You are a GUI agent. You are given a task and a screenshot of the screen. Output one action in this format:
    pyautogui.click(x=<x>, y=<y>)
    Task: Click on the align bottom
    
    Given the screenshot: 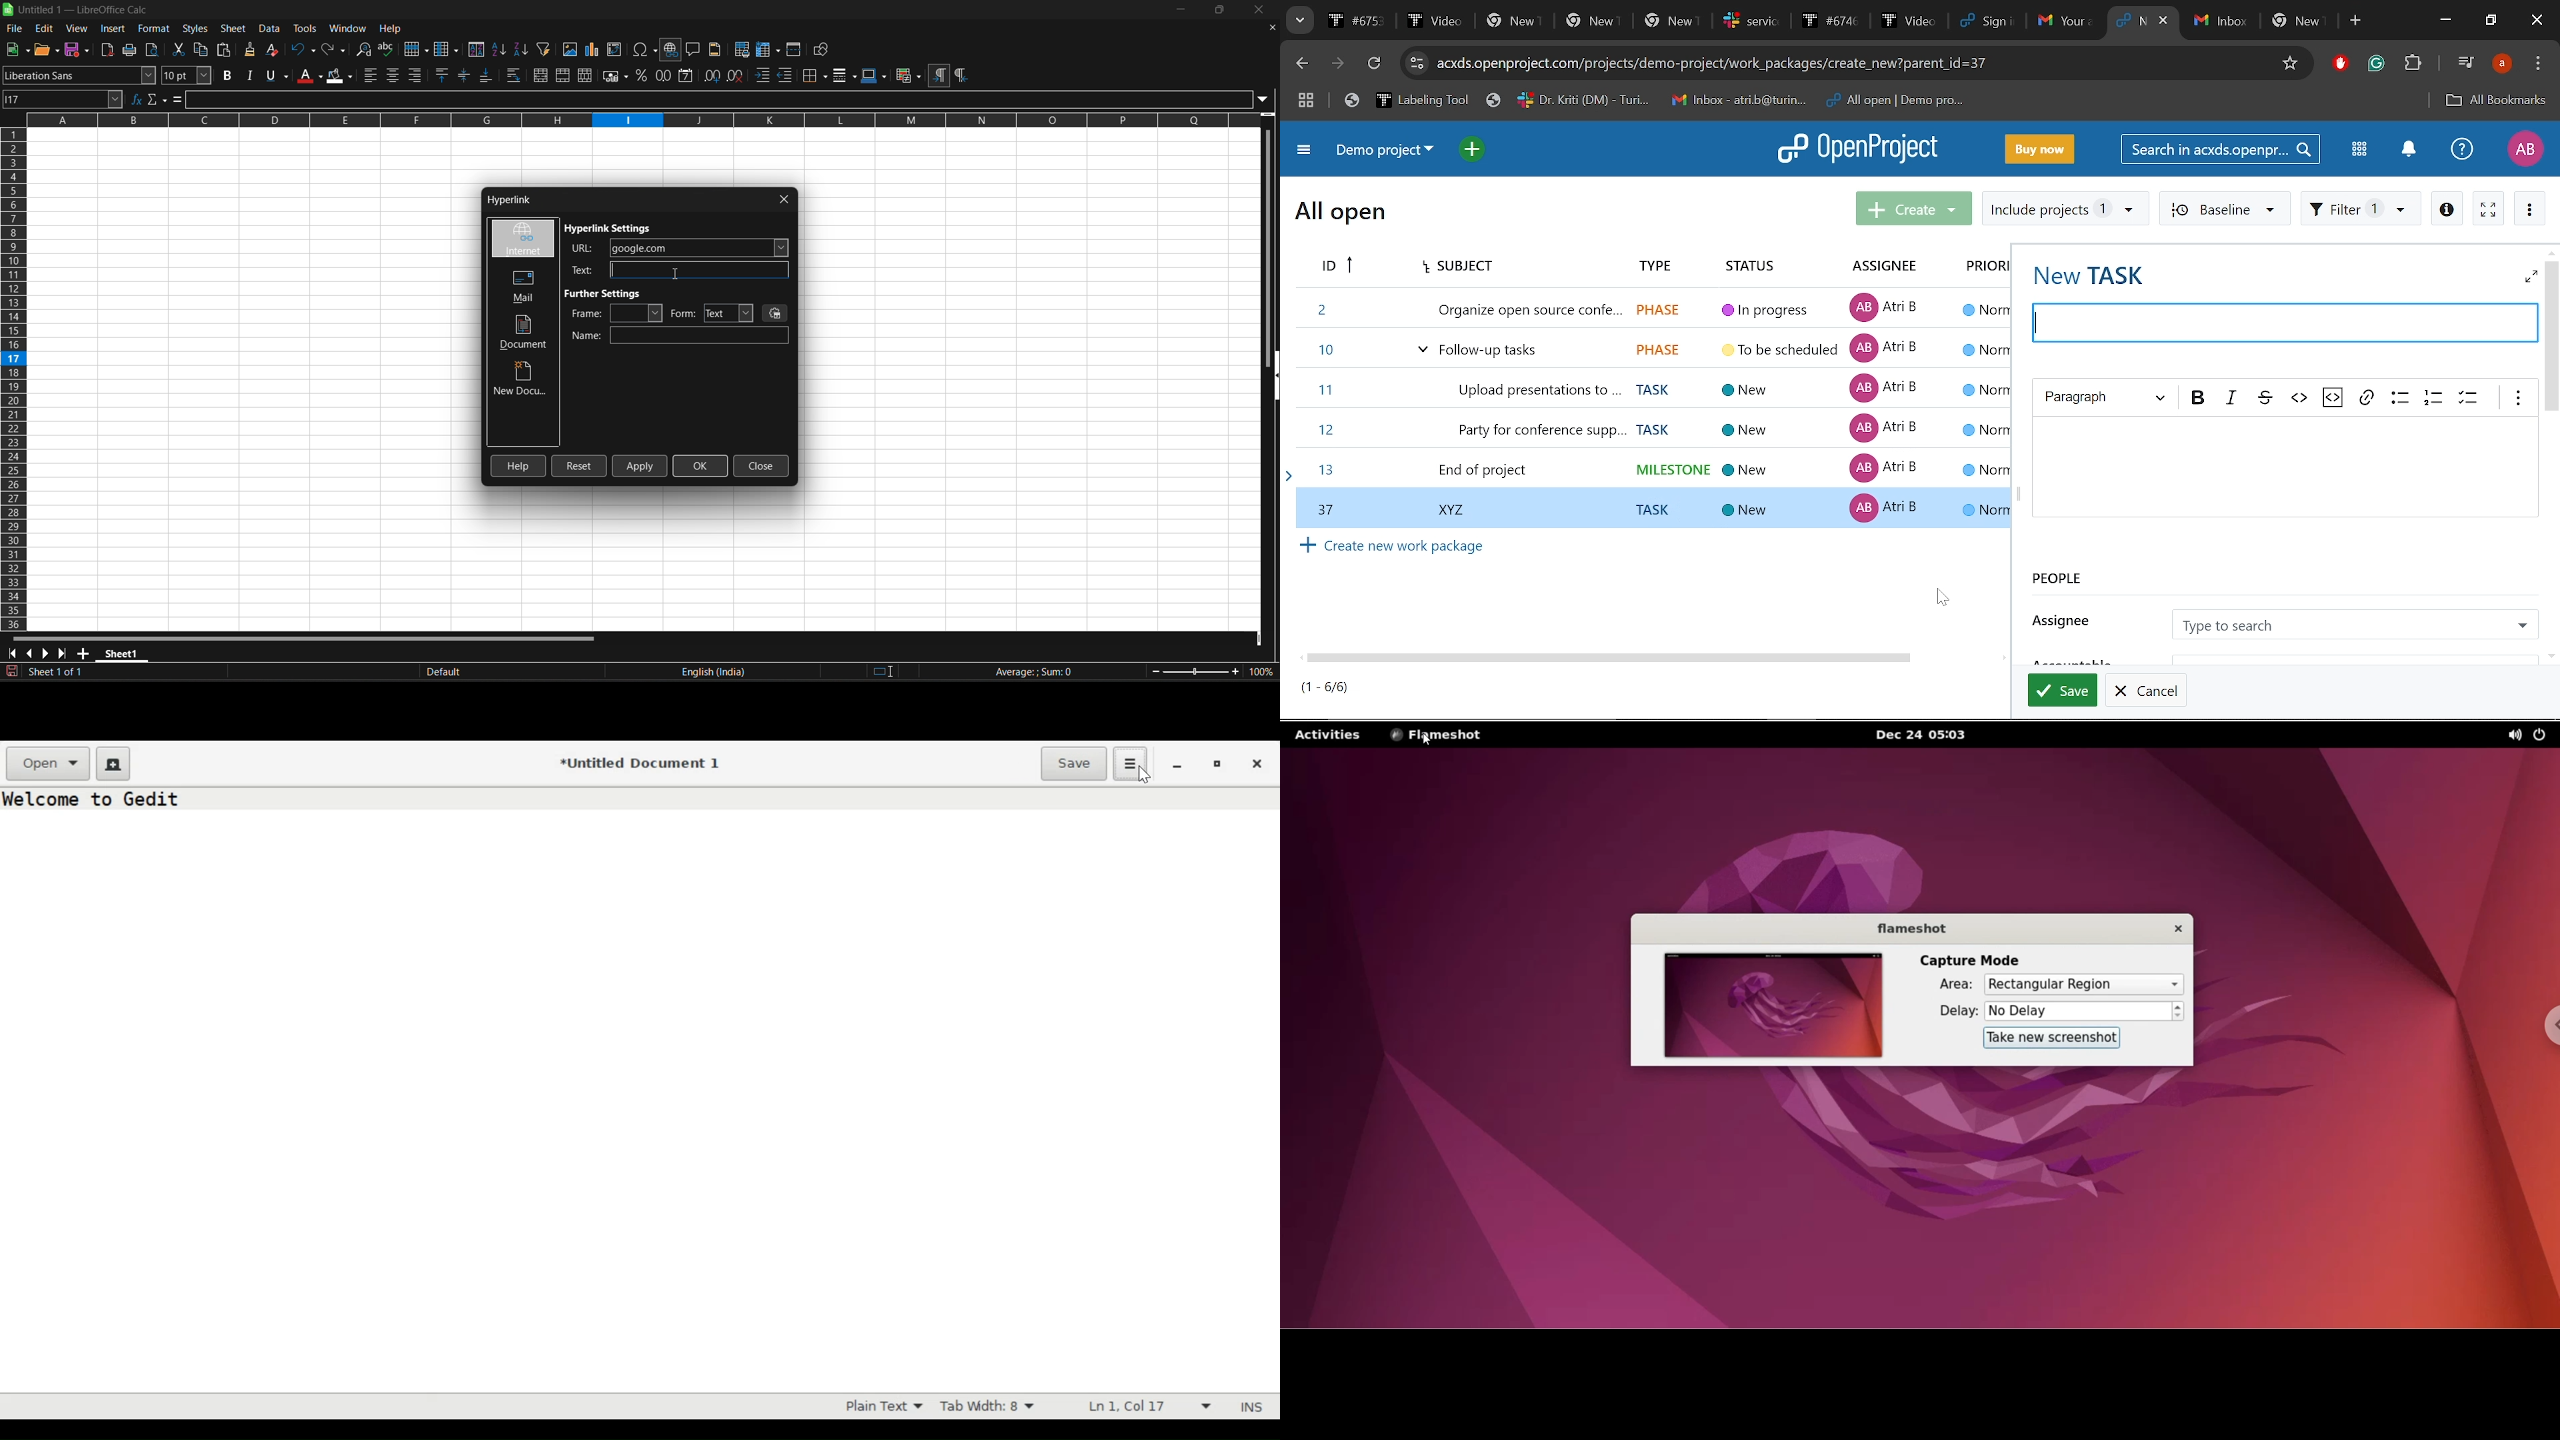 What is the action you would take?
    pyautogui.click(x=486, y=75)
    